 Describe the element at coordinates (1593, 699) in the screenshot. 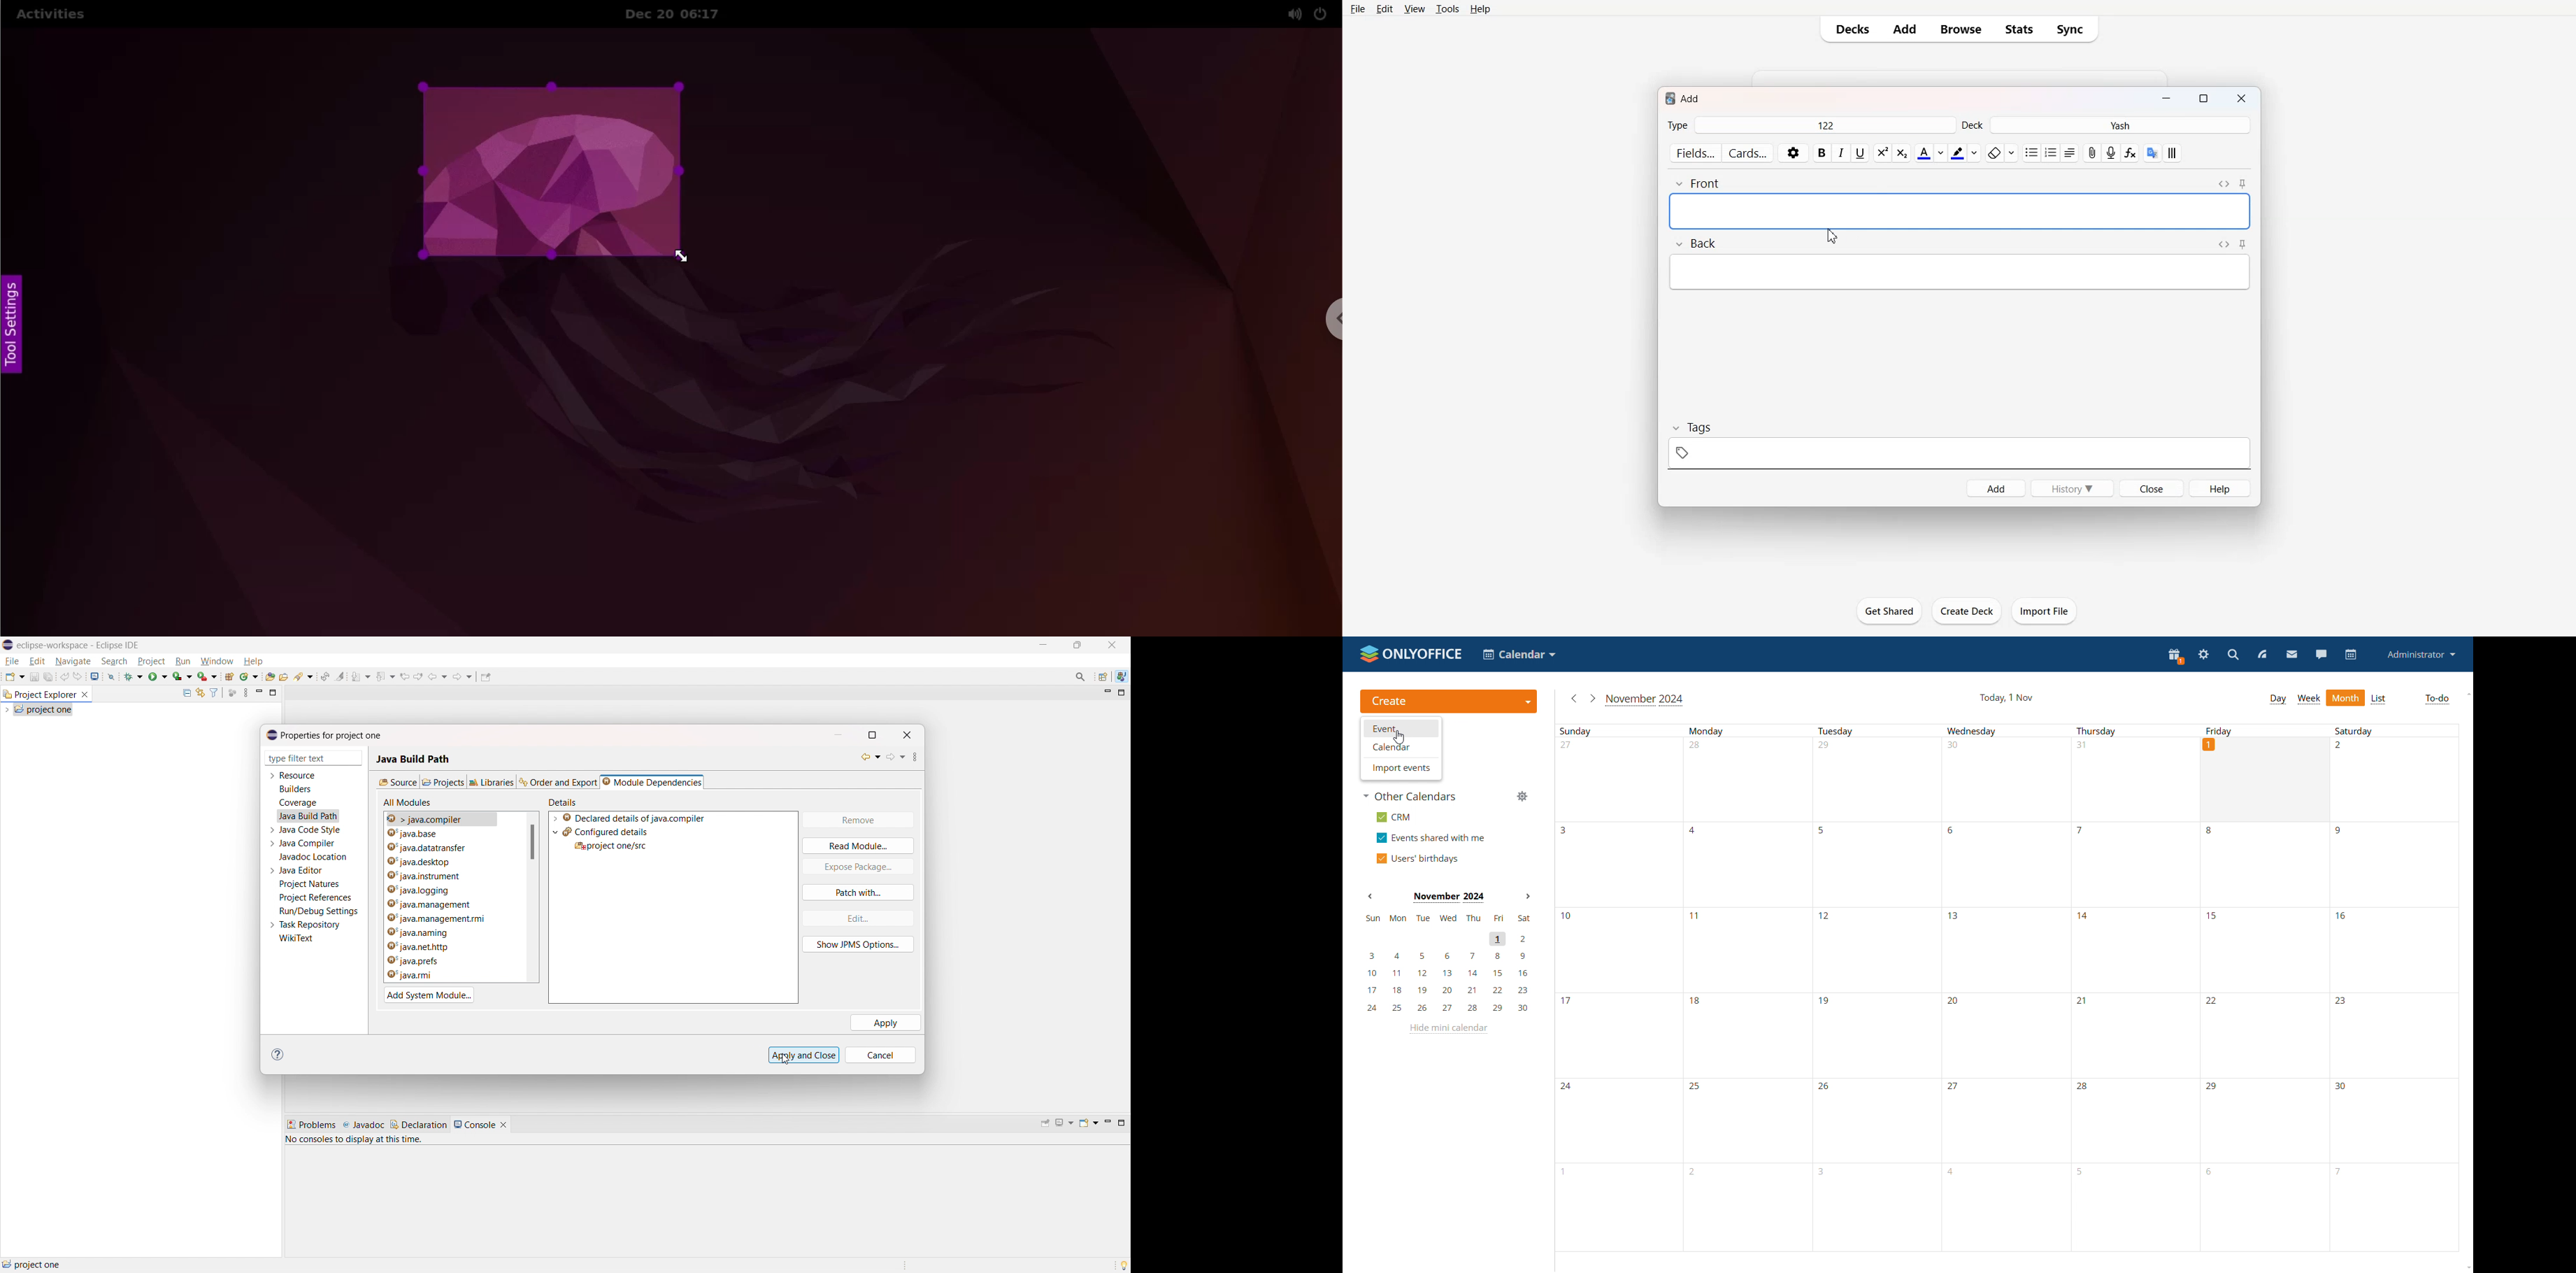

I see `go to next month` at that location.